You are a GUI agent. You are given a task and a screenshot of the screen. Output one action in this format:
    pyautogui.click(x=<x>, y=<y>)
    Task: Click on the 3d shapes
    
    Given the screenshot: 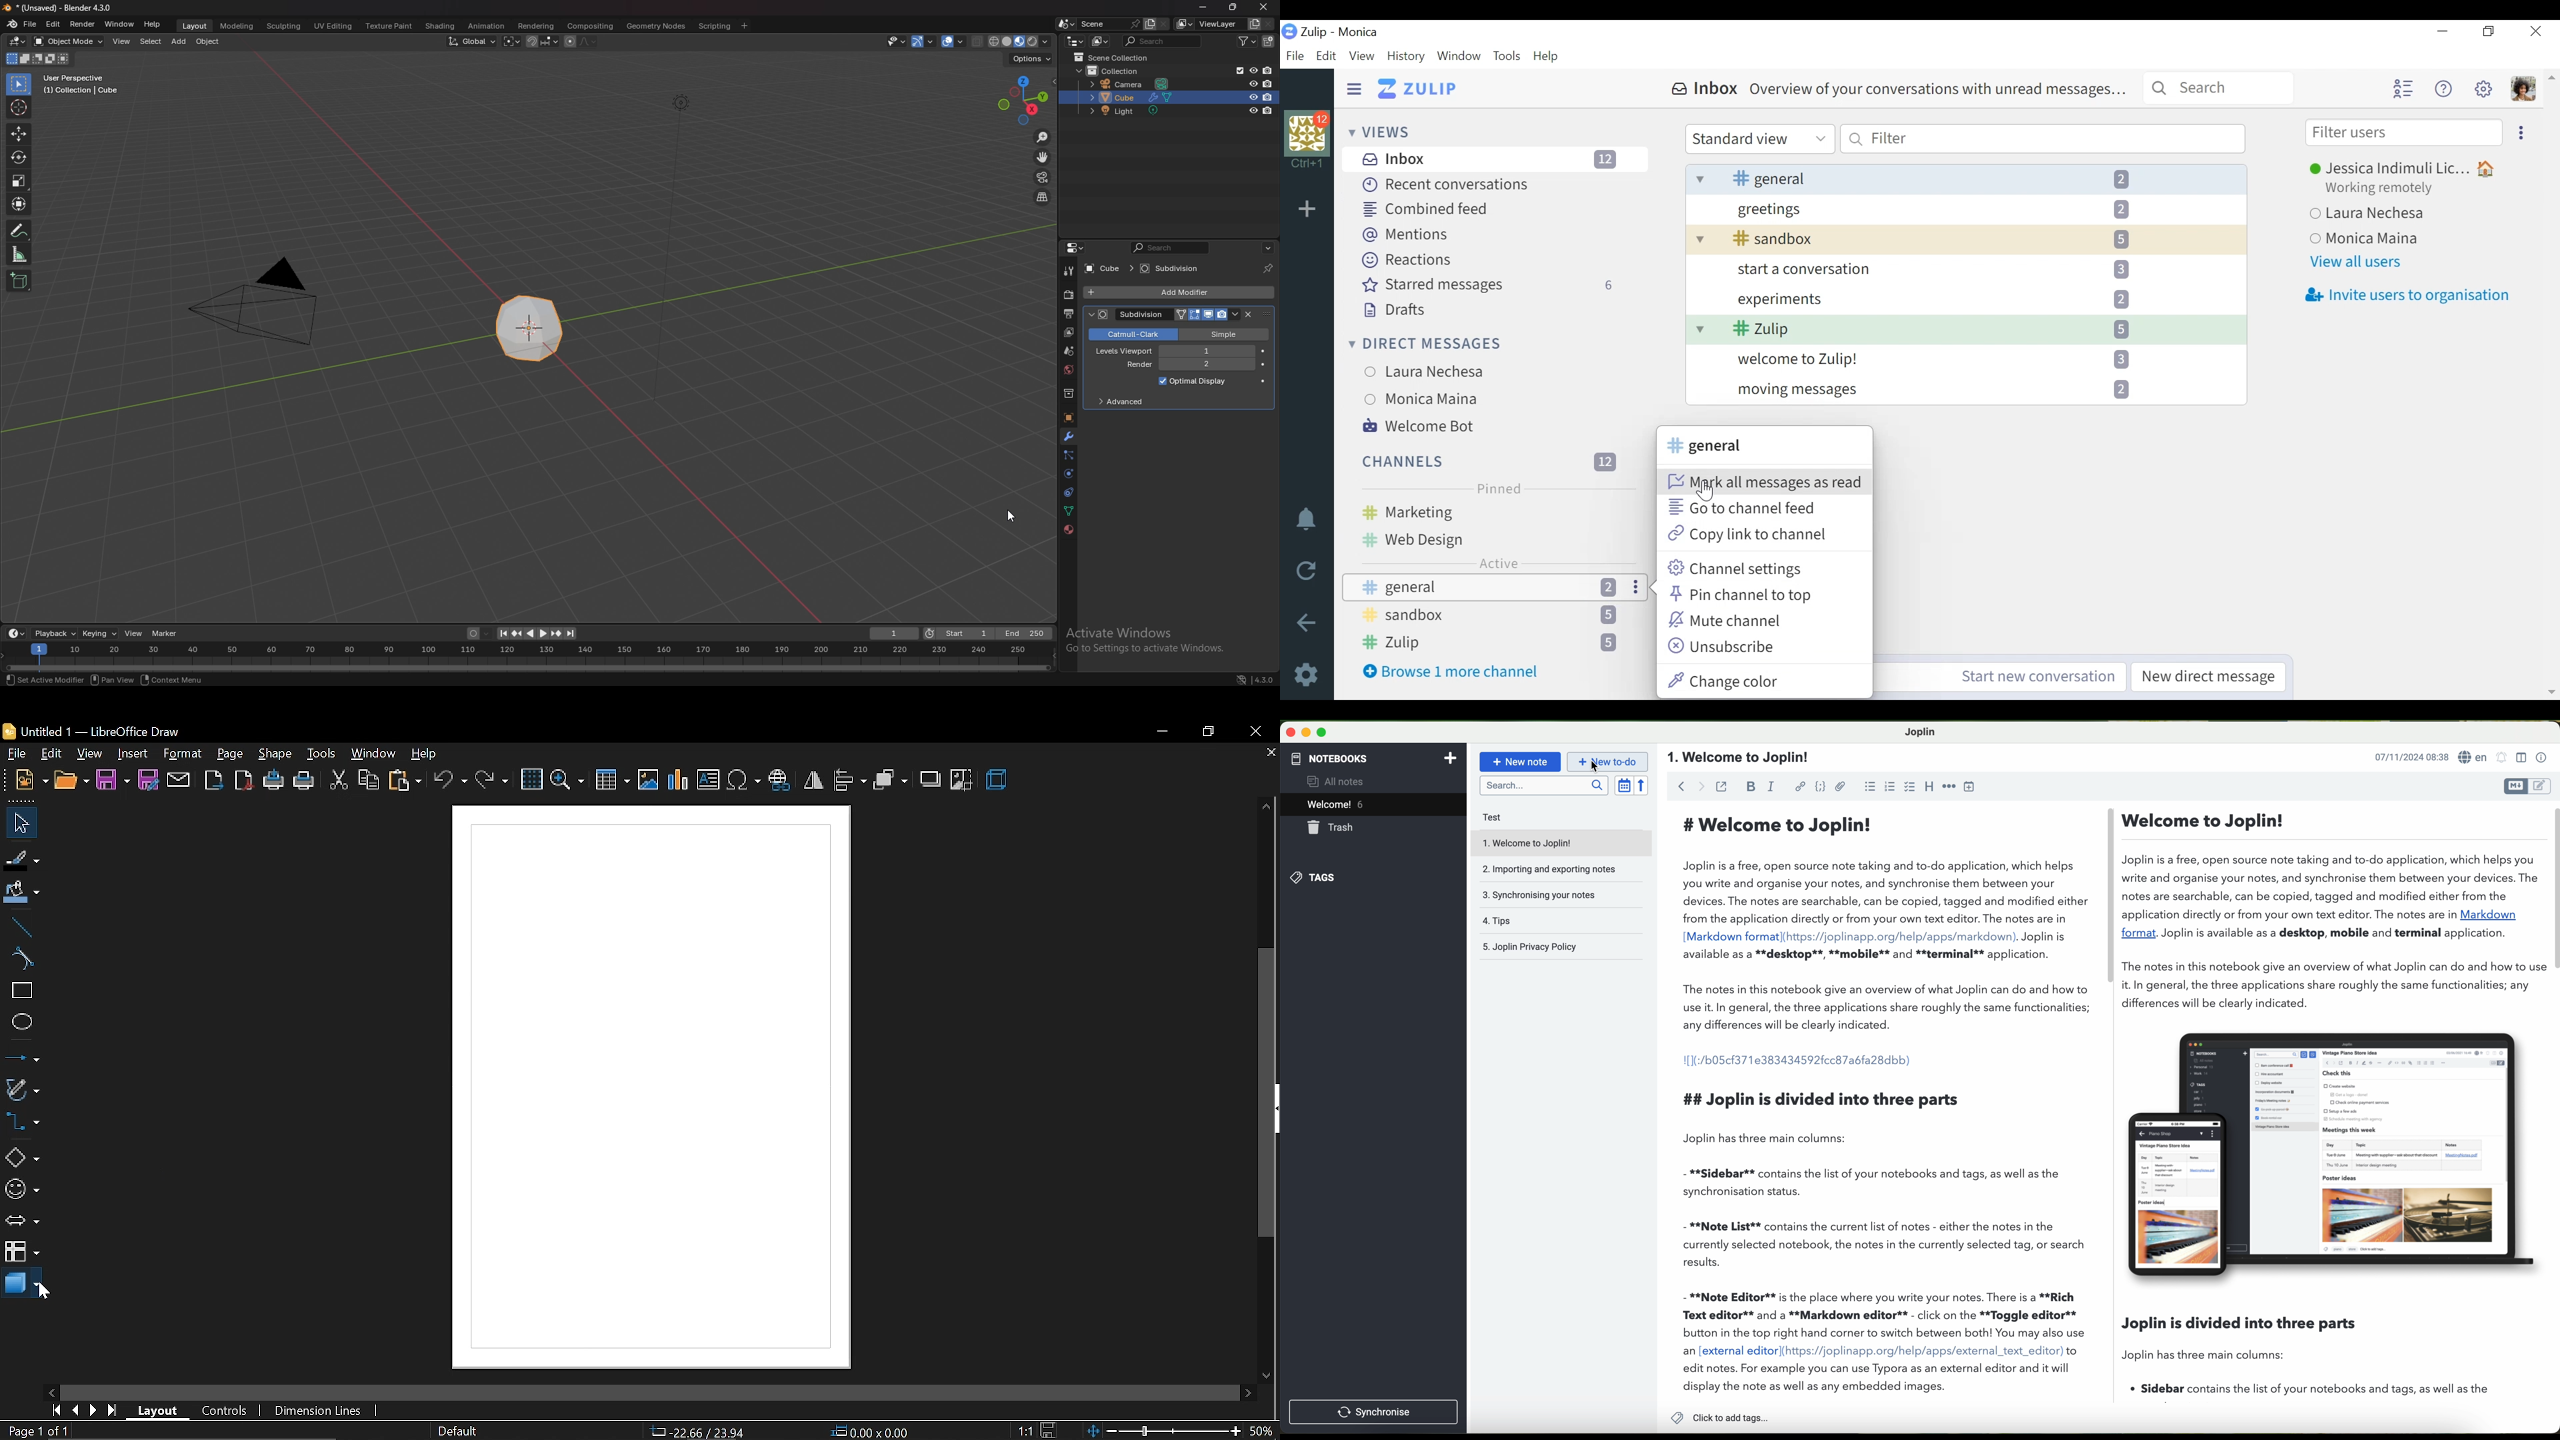 What is the action you would take?
    pyautogui.click(x=22, y=1285)
    